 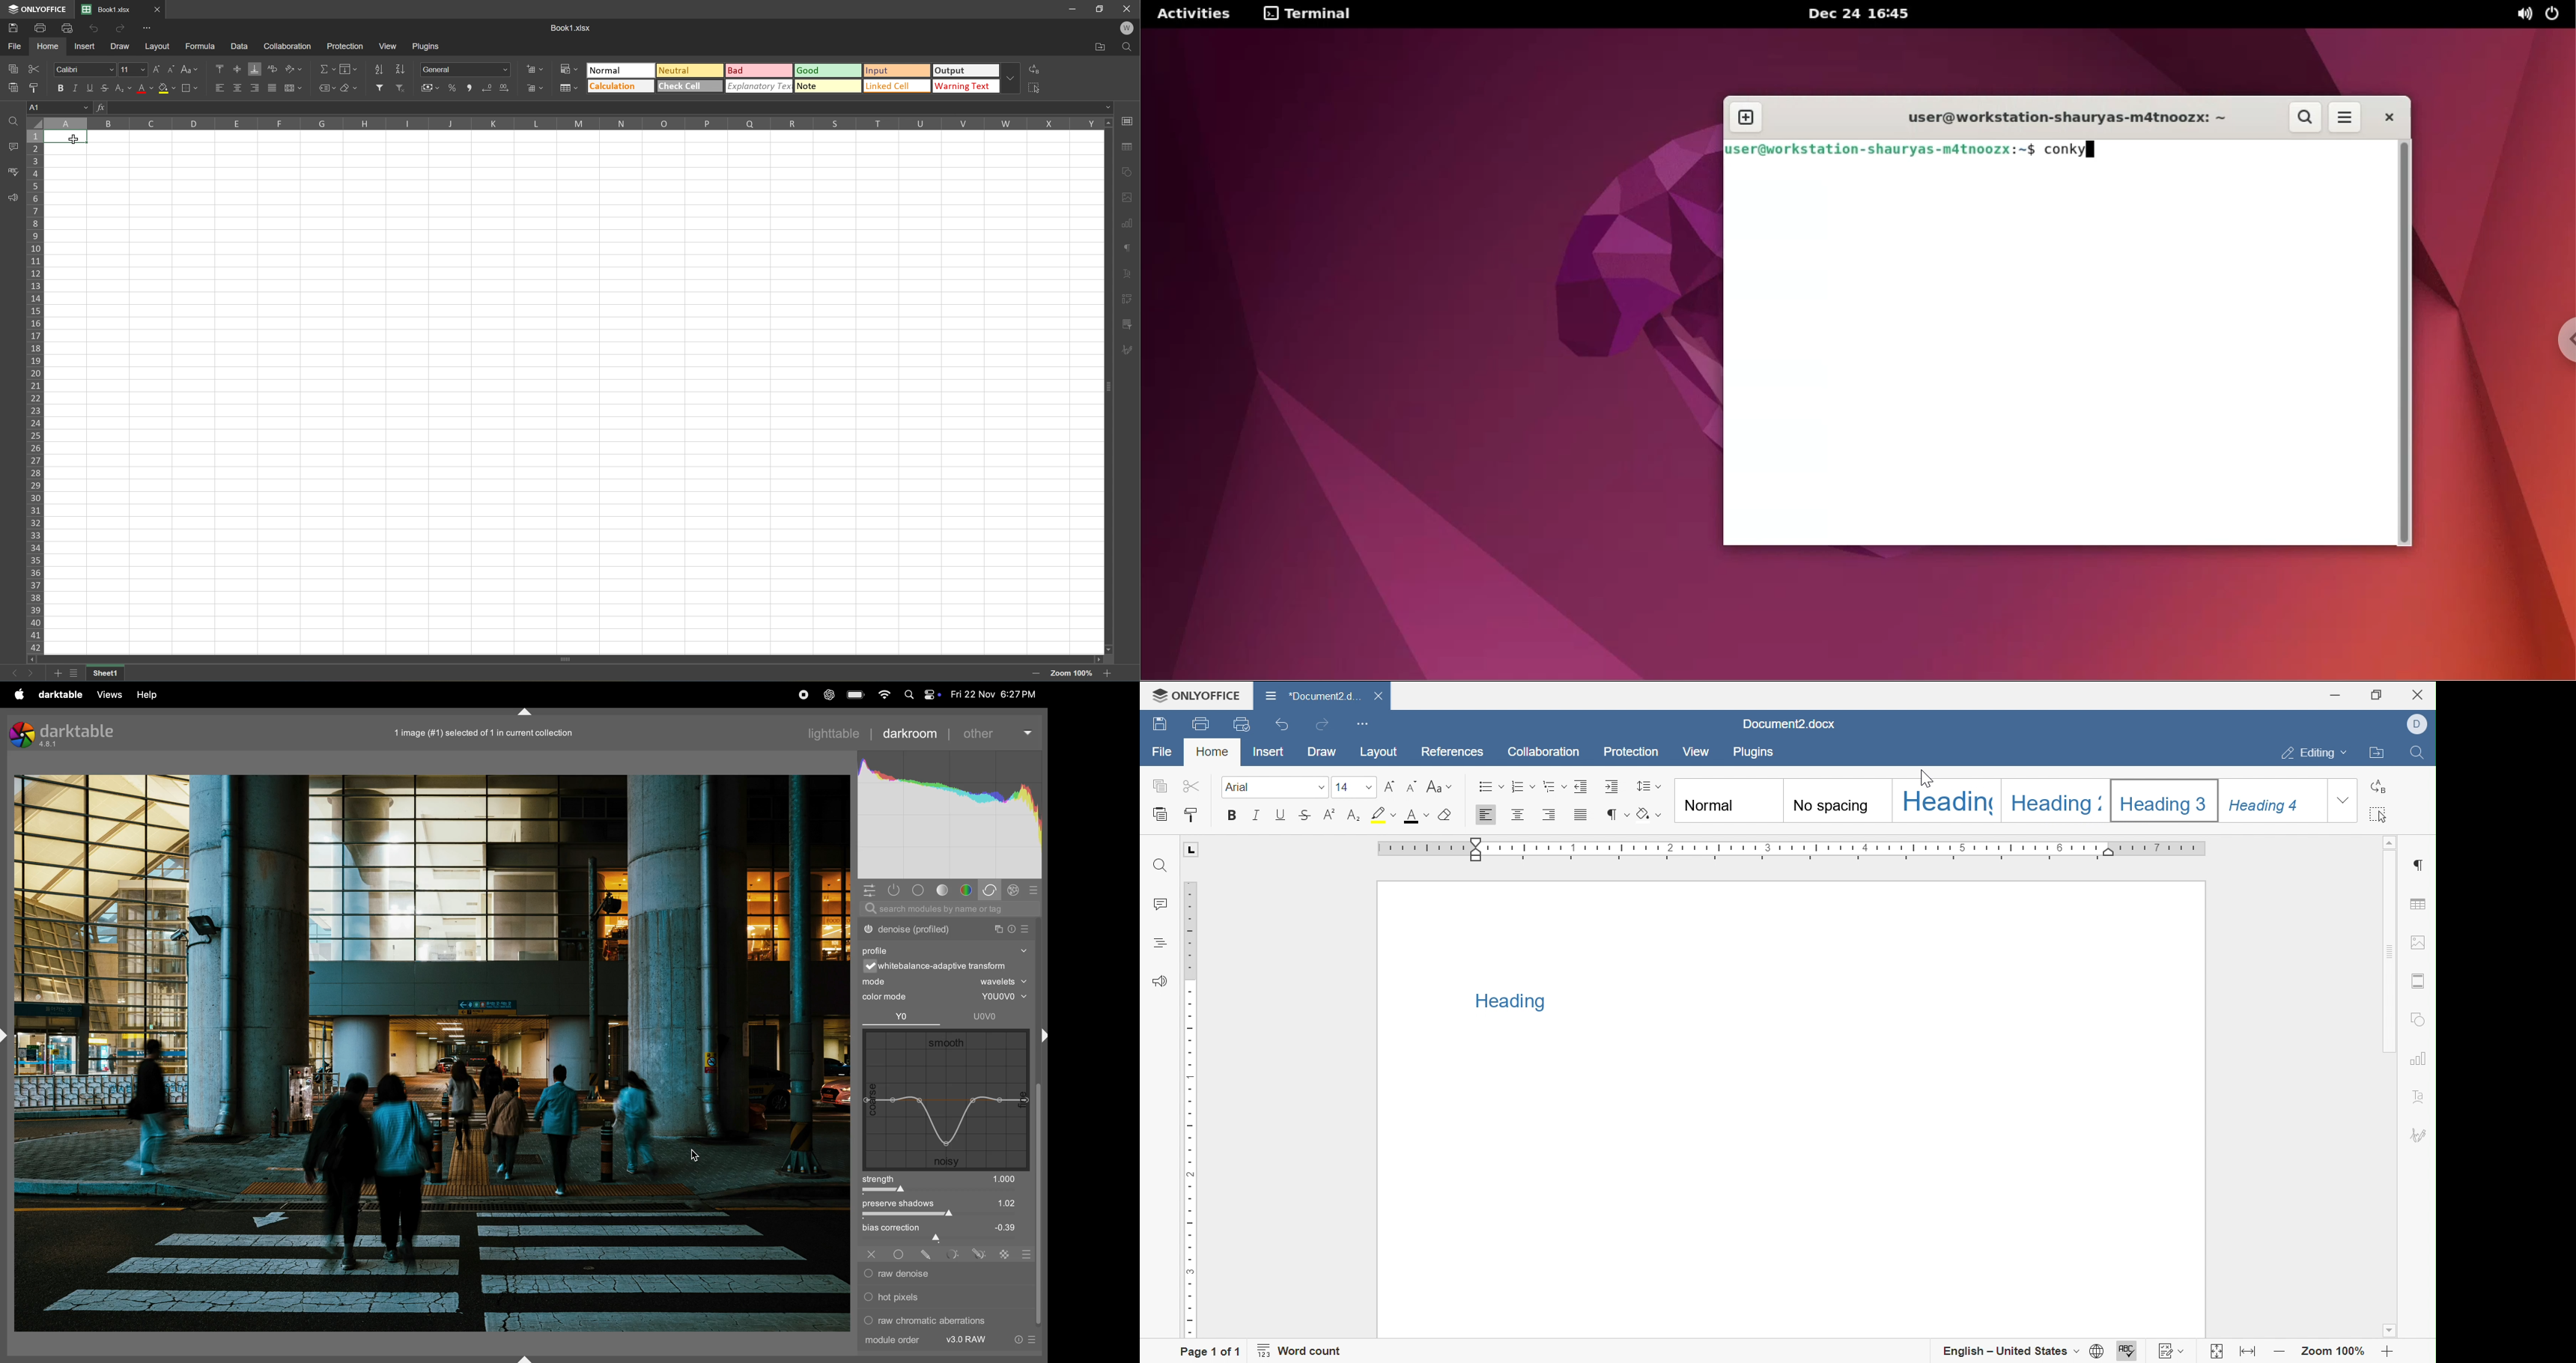 I want to click on Track changes, so click(x=2169, y=1350).